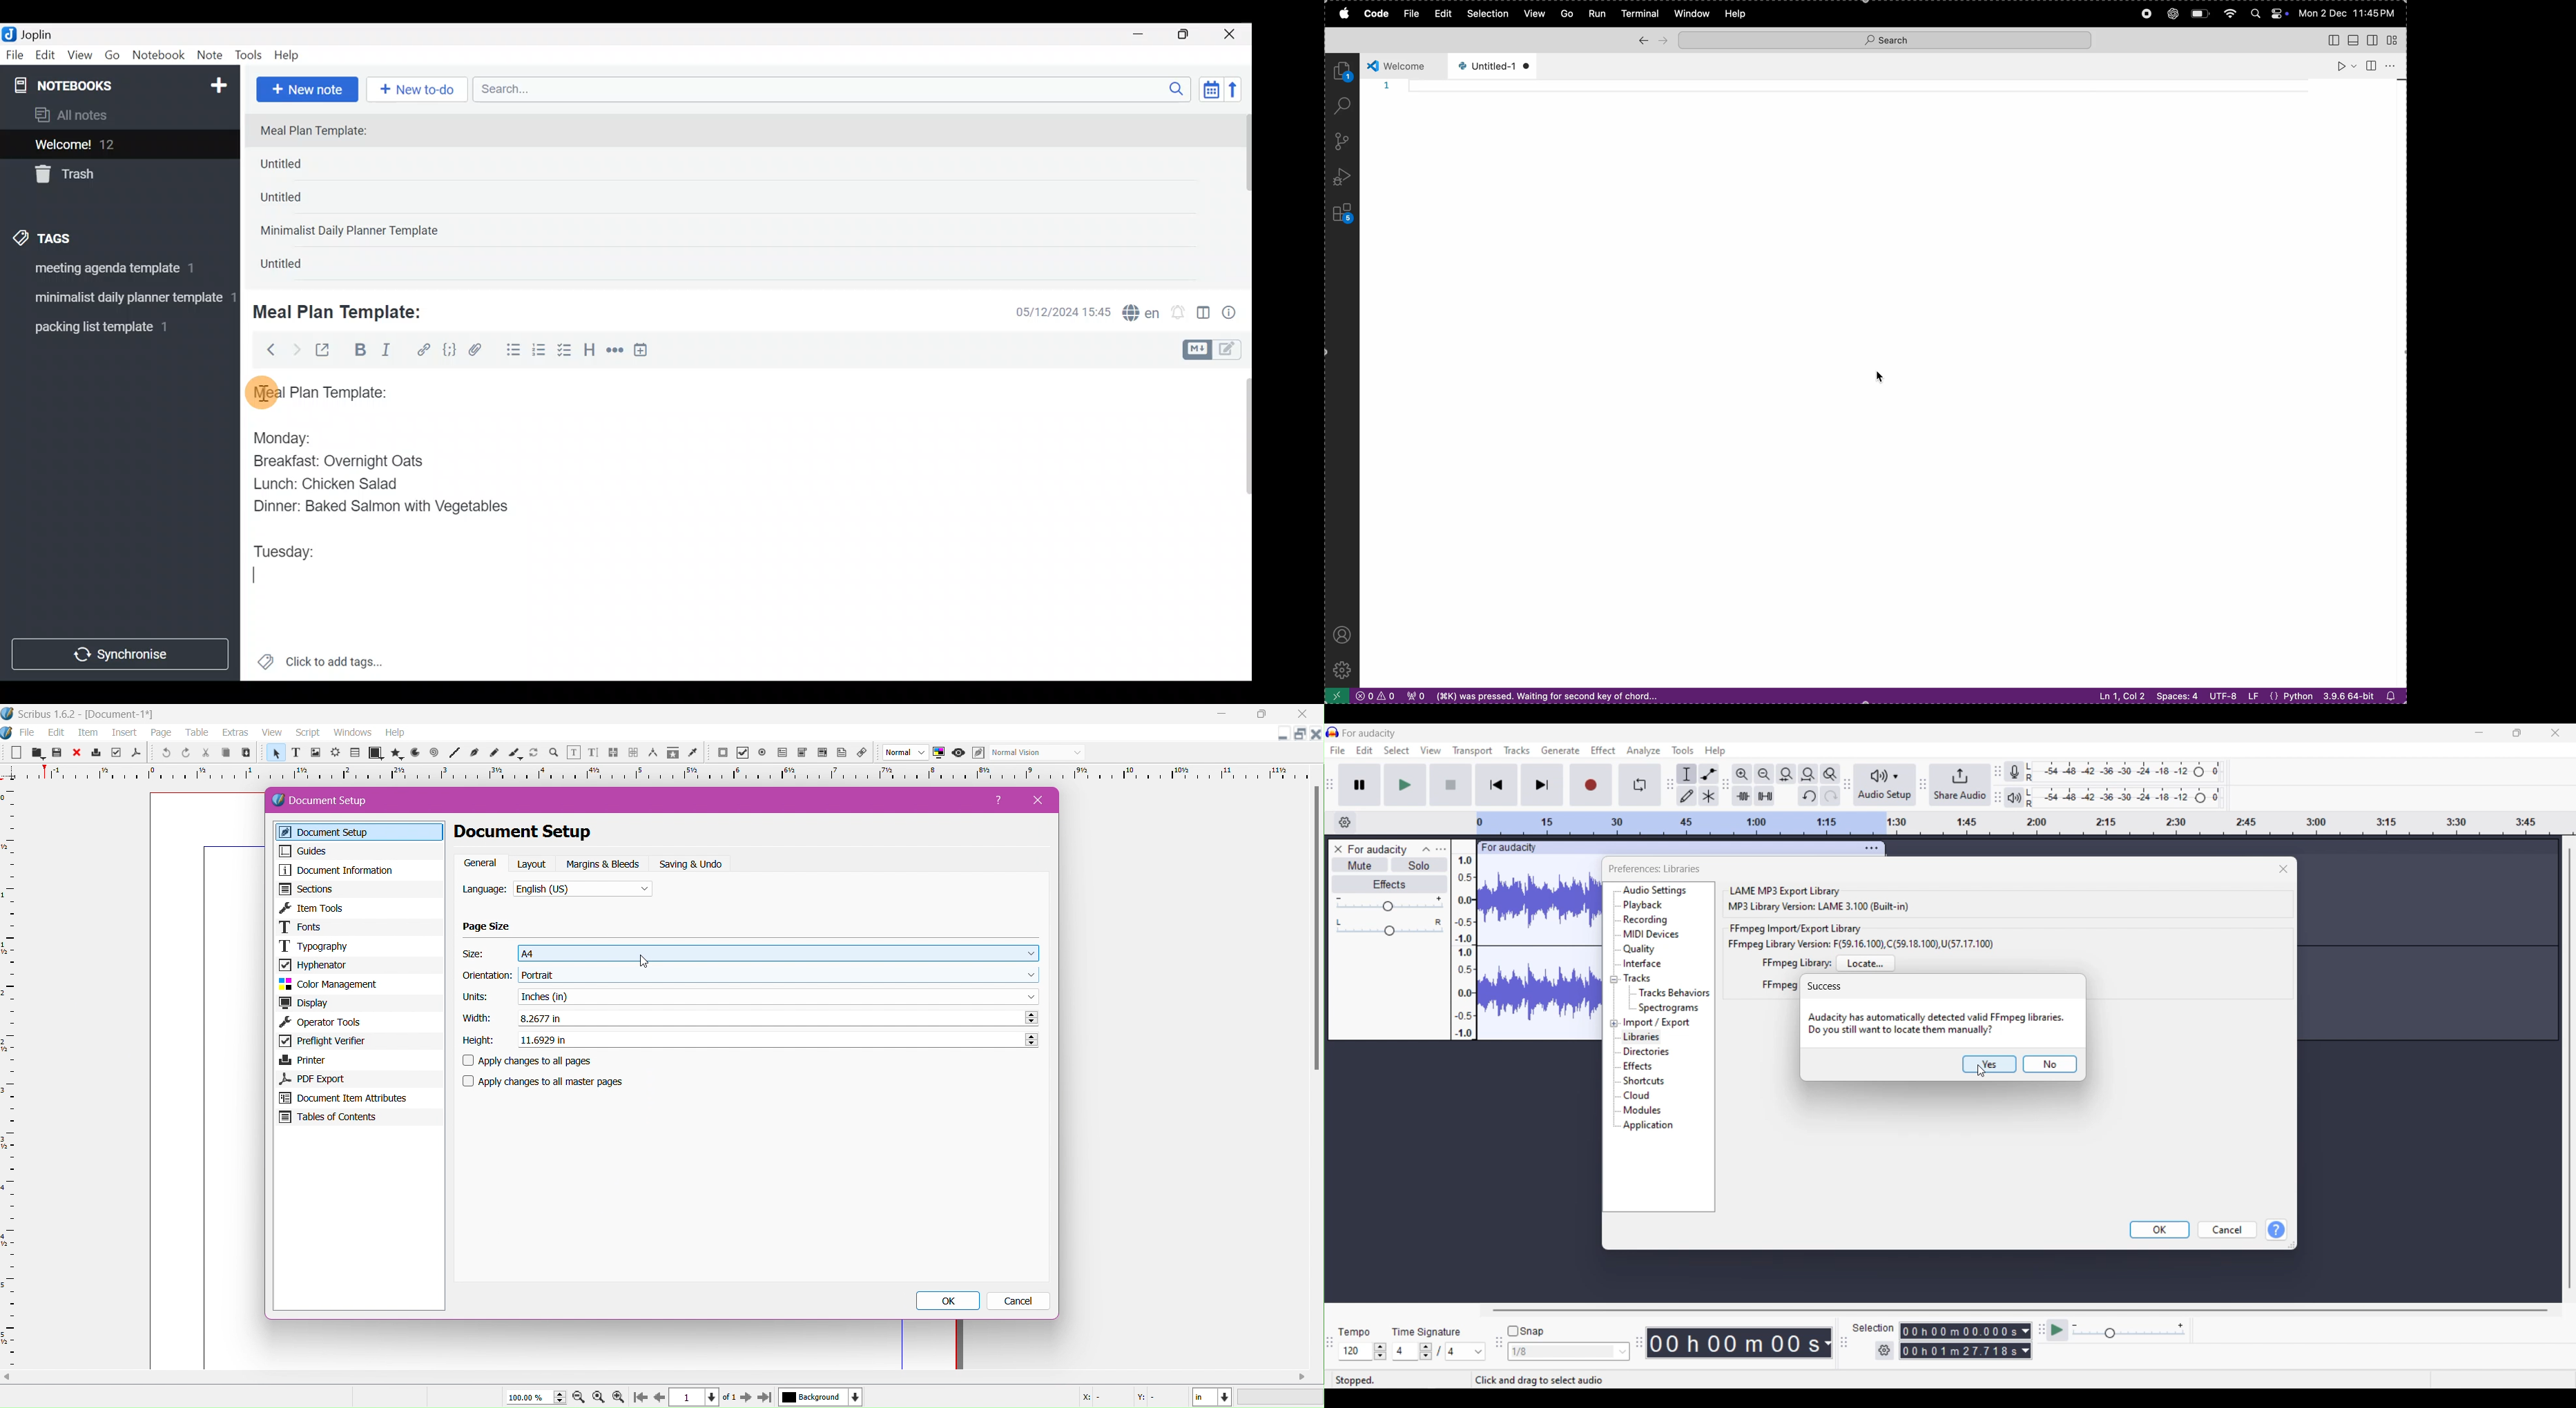  Describe the element at coordinates (1959, 1342) in the screenshot. I see `Selection duration` at that location.